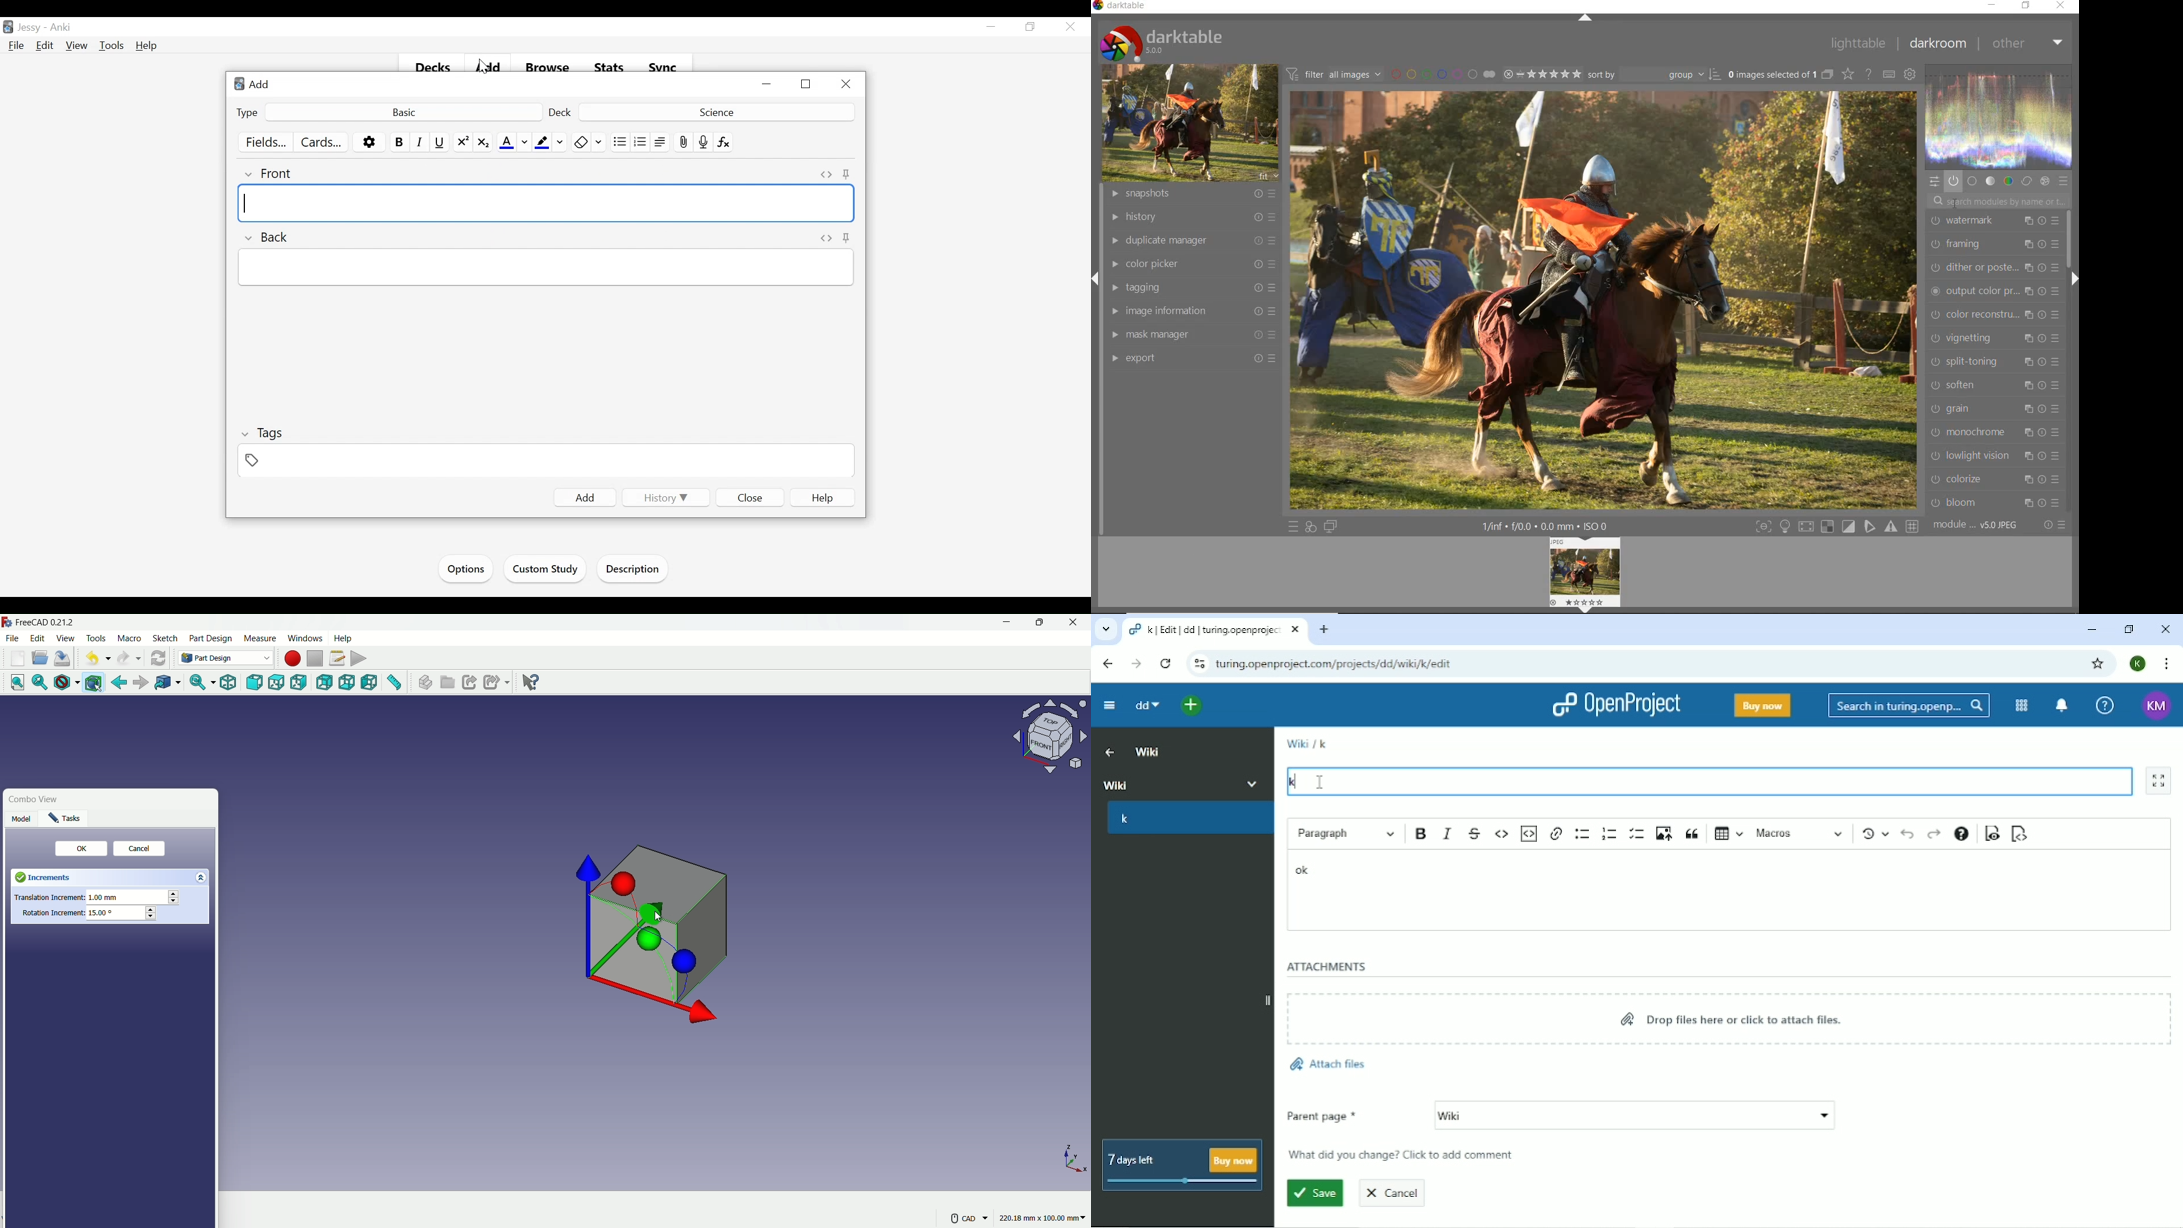 This screenshot has height=1232, width=2184. Describe the element at coordinates (61, 28) in the screenshot. I see `Anki` at that location.